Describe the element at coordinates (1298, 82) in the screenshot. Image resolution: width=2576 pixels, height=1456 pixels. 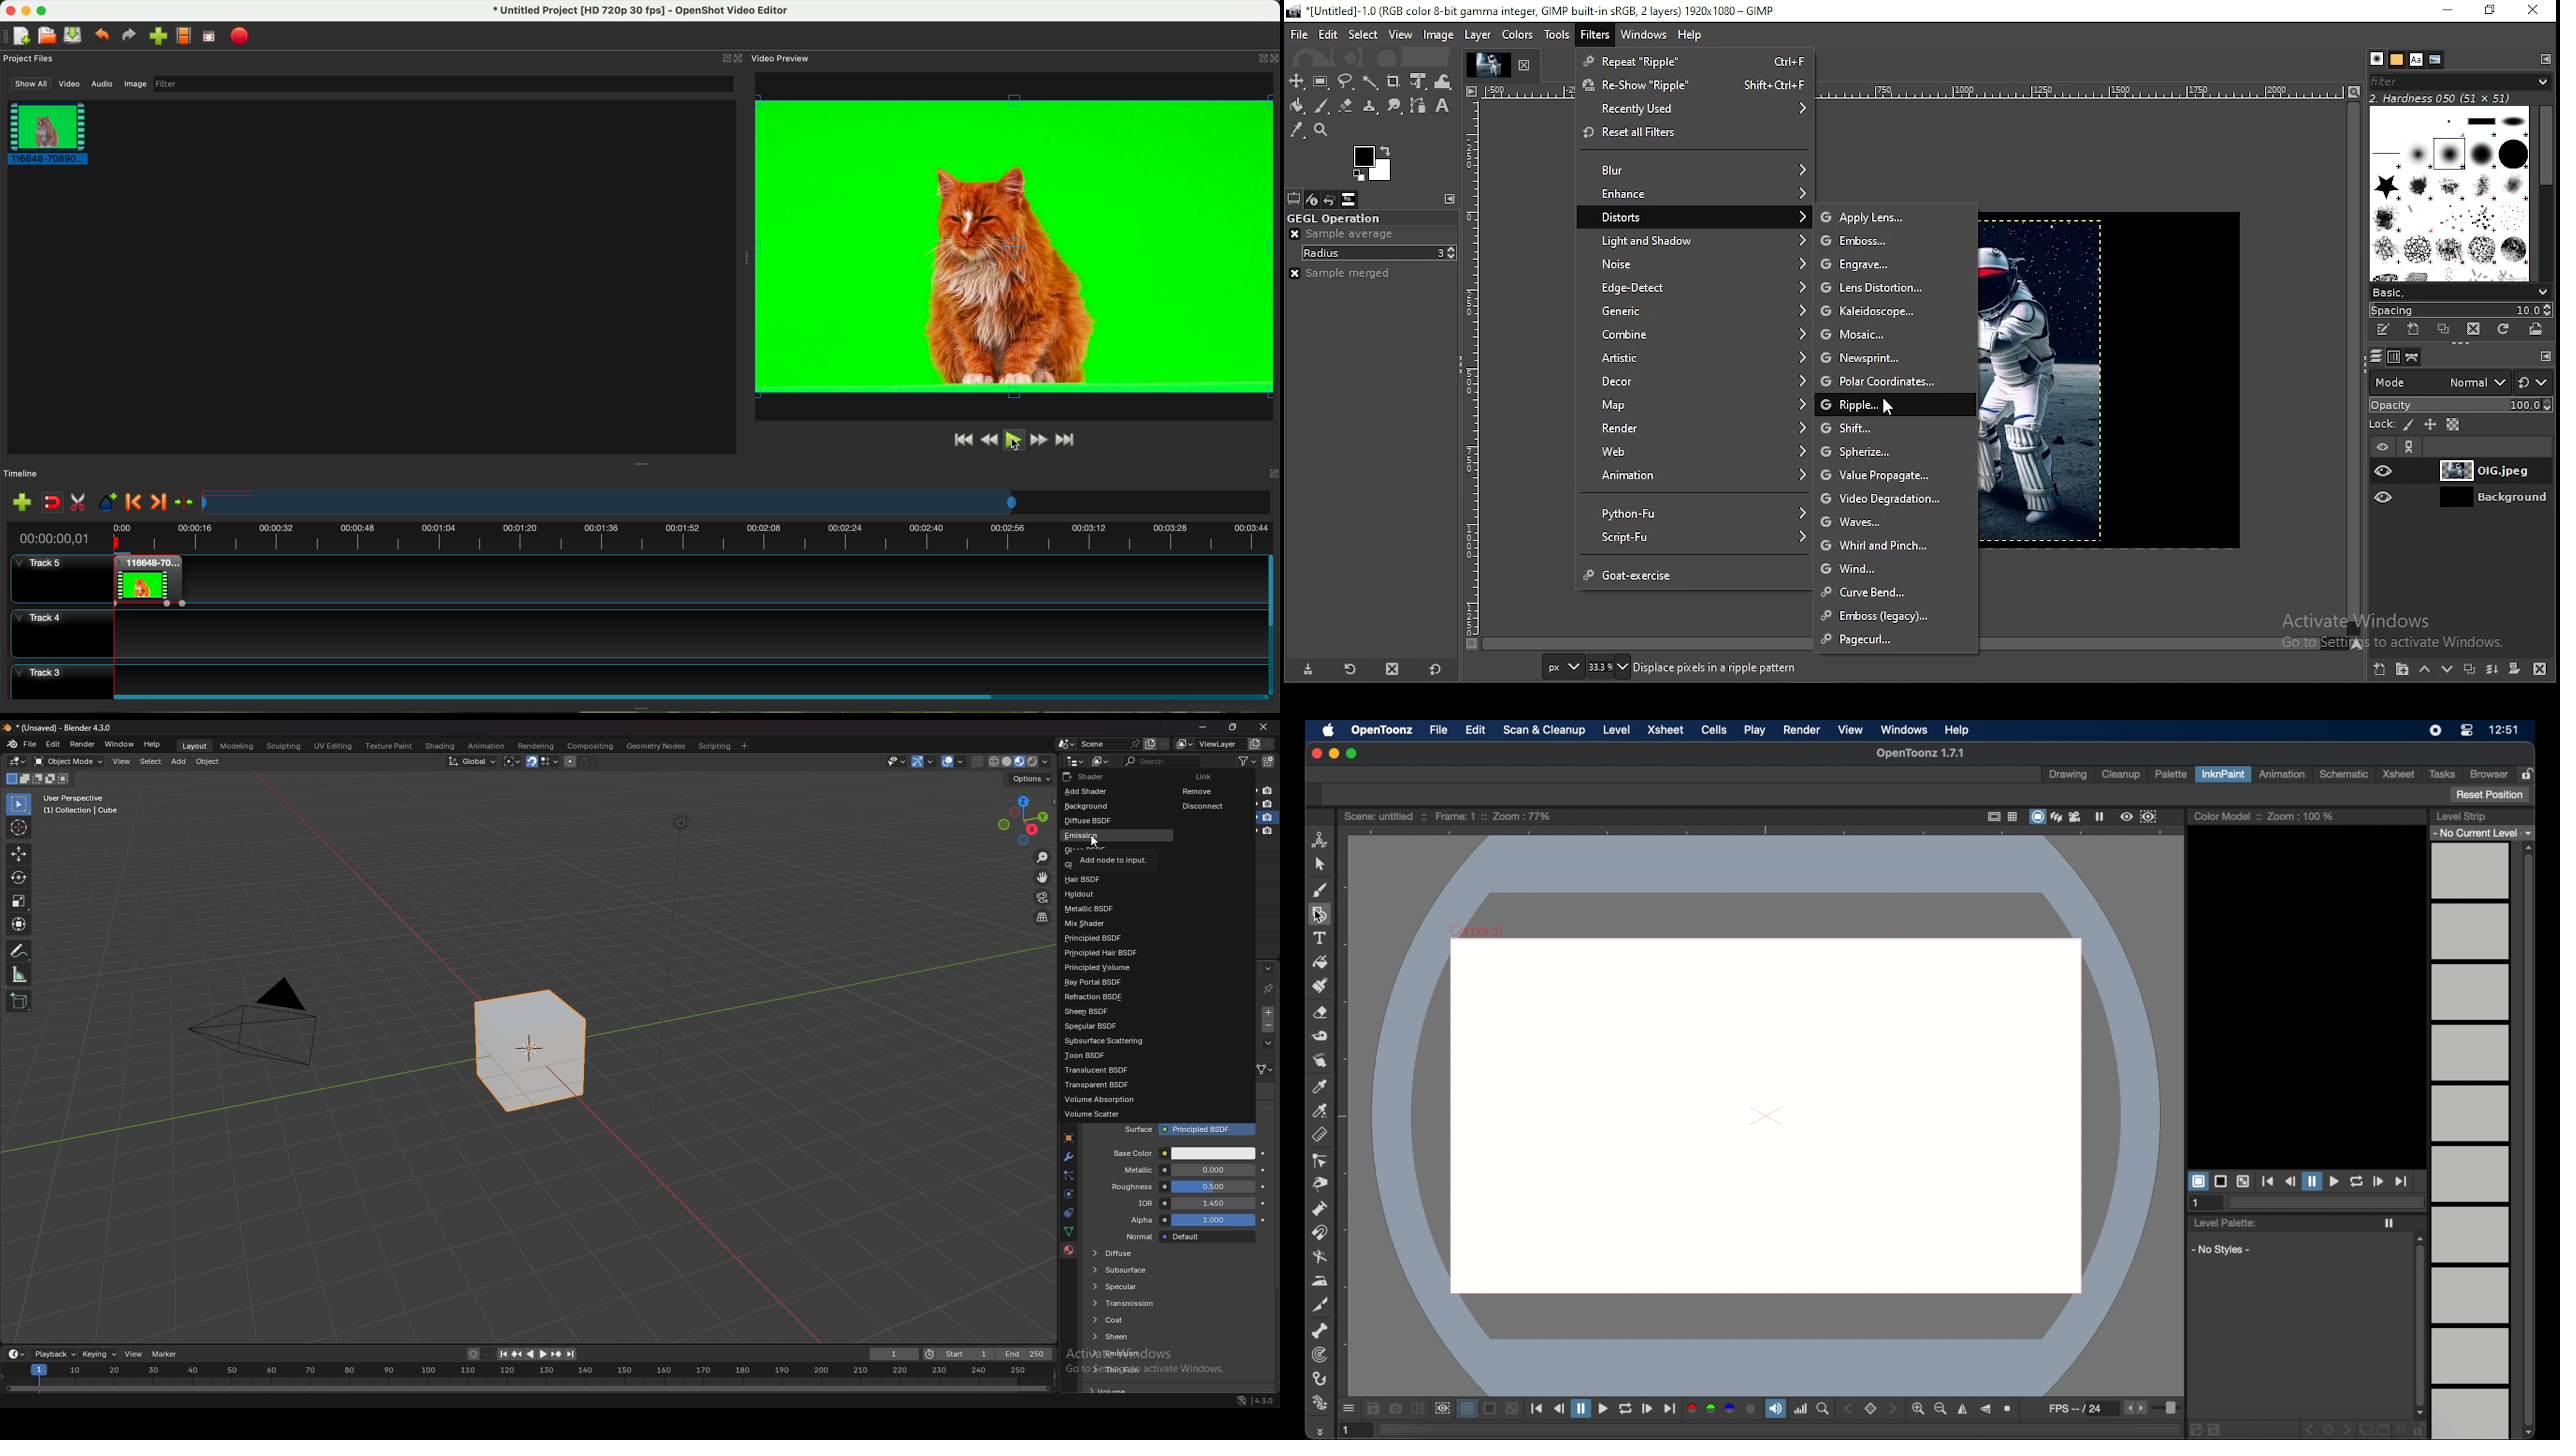
I see `move tool` at that location.